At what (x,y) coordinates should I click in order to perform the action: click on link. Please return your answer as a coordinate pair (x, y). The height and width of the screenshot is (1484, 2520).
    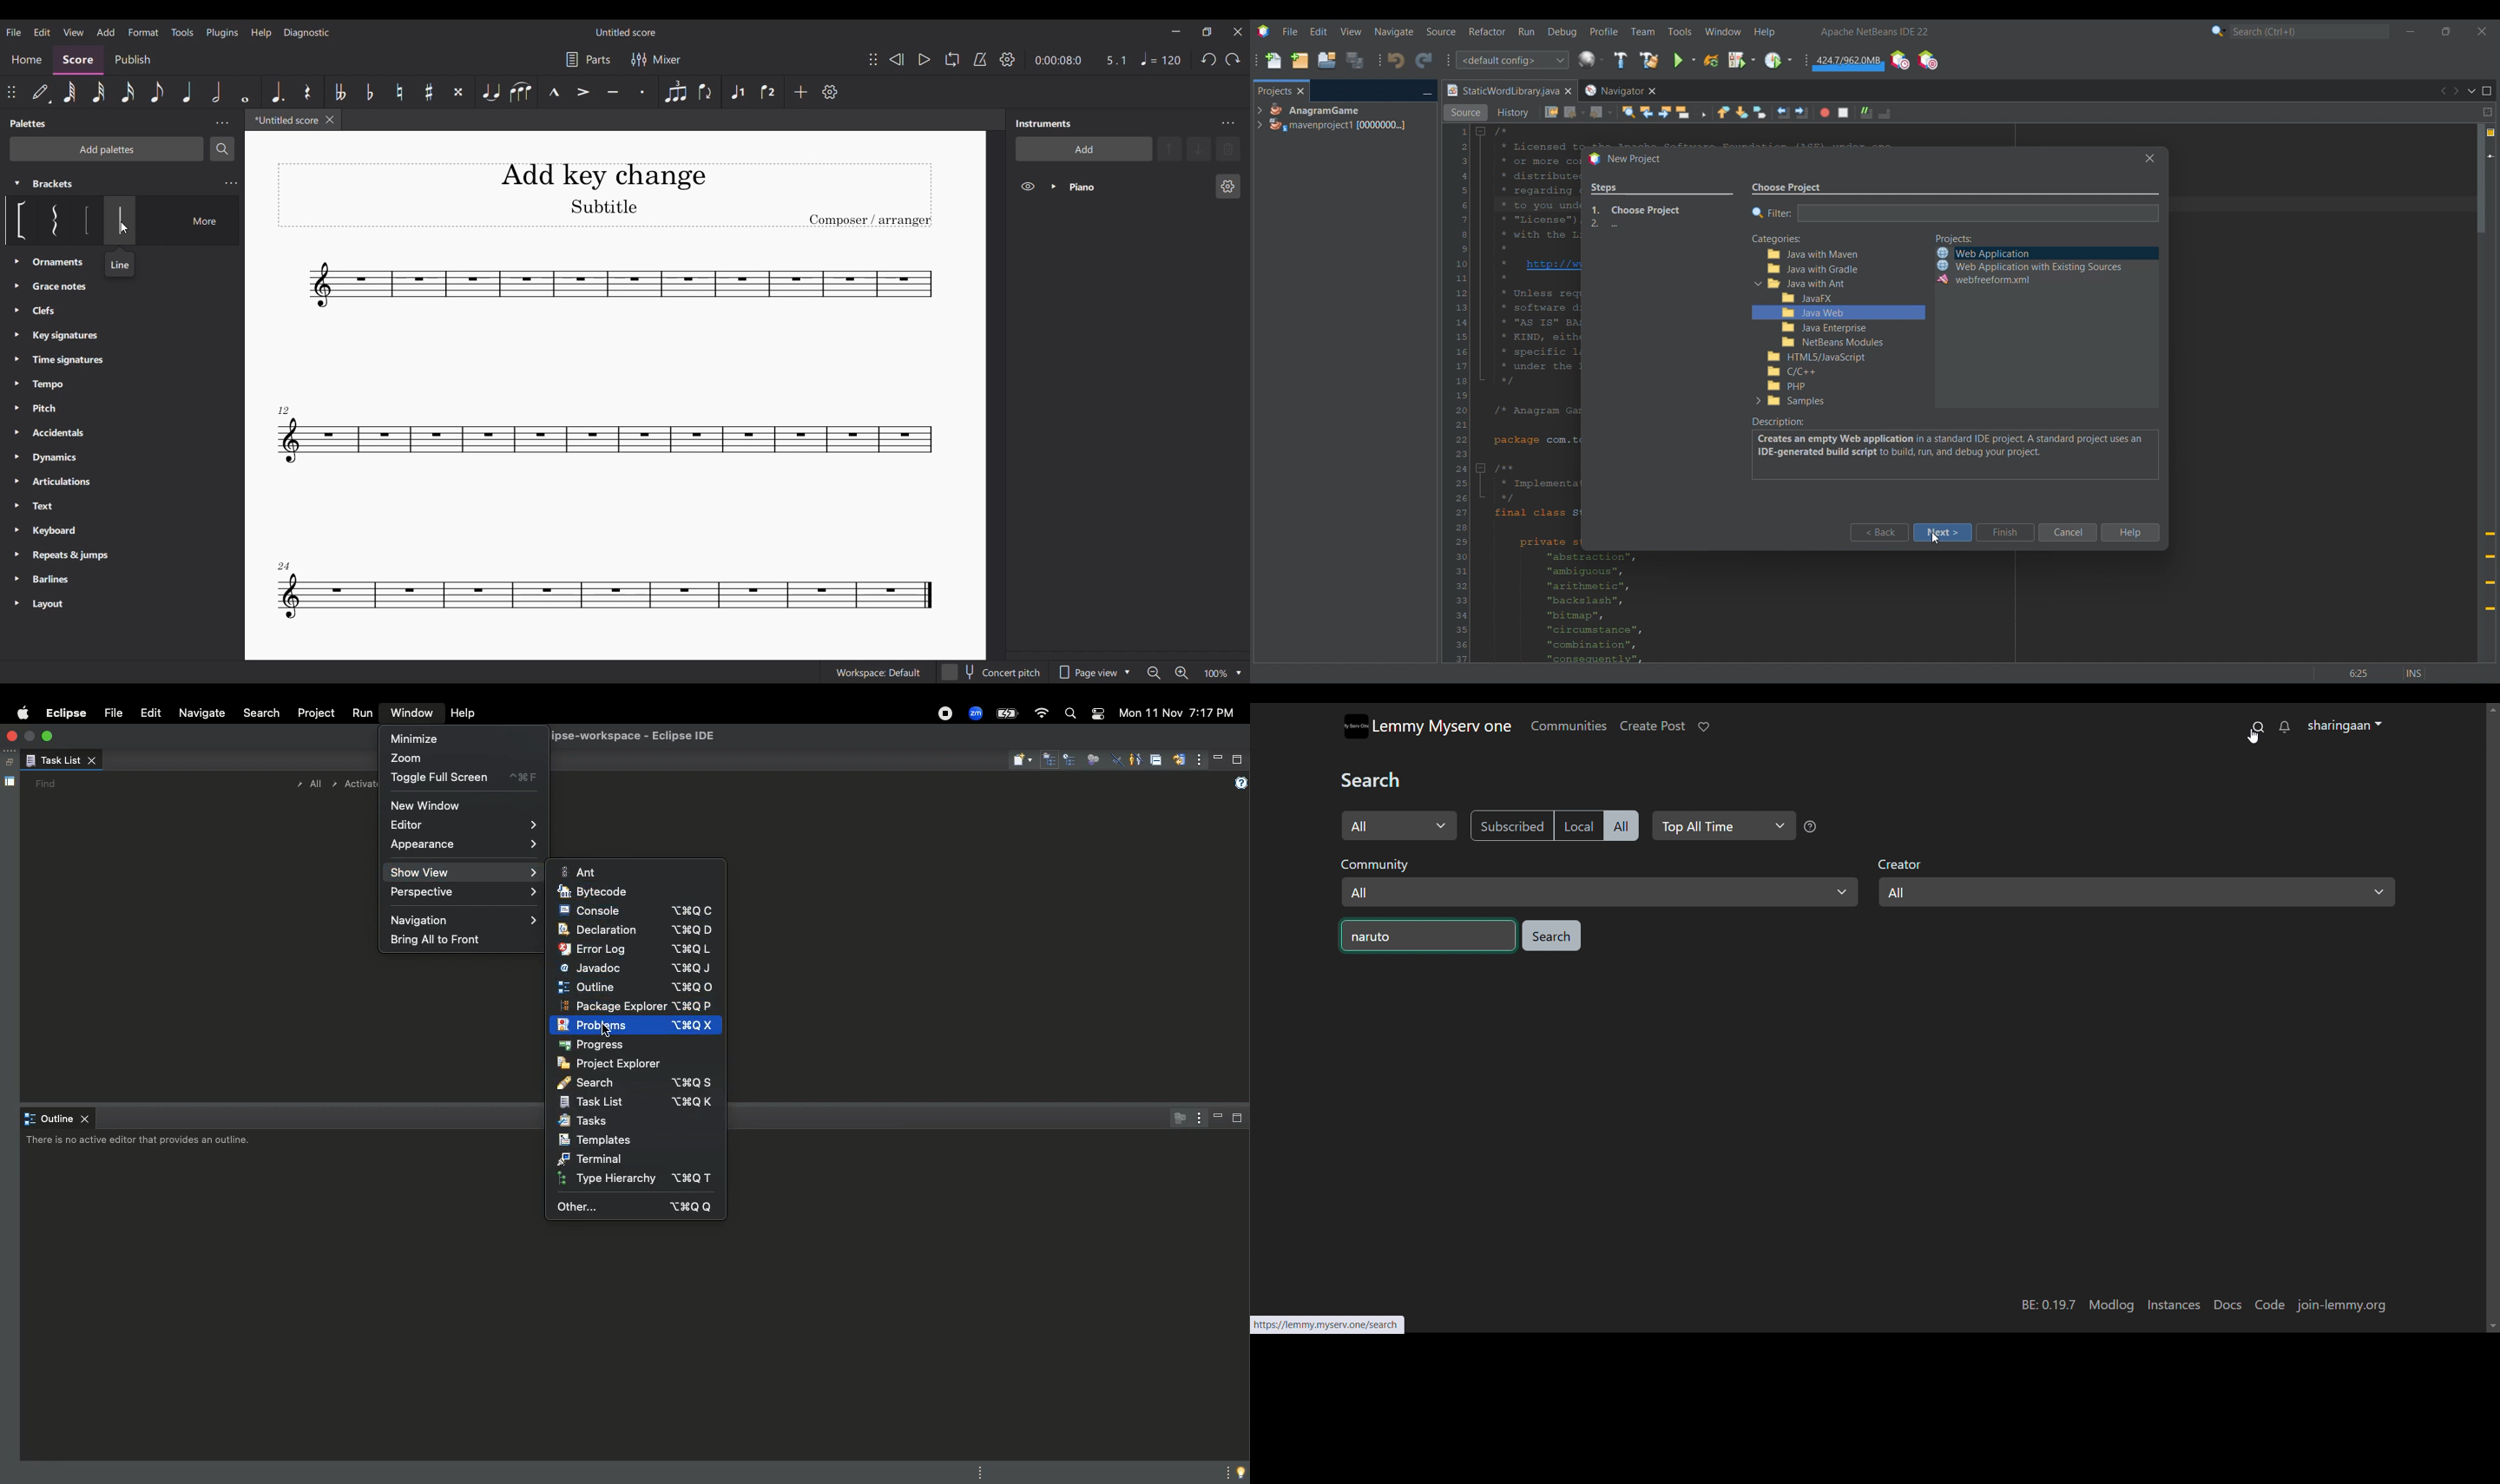
    Looking at the image, I should click on (1331, 1321).